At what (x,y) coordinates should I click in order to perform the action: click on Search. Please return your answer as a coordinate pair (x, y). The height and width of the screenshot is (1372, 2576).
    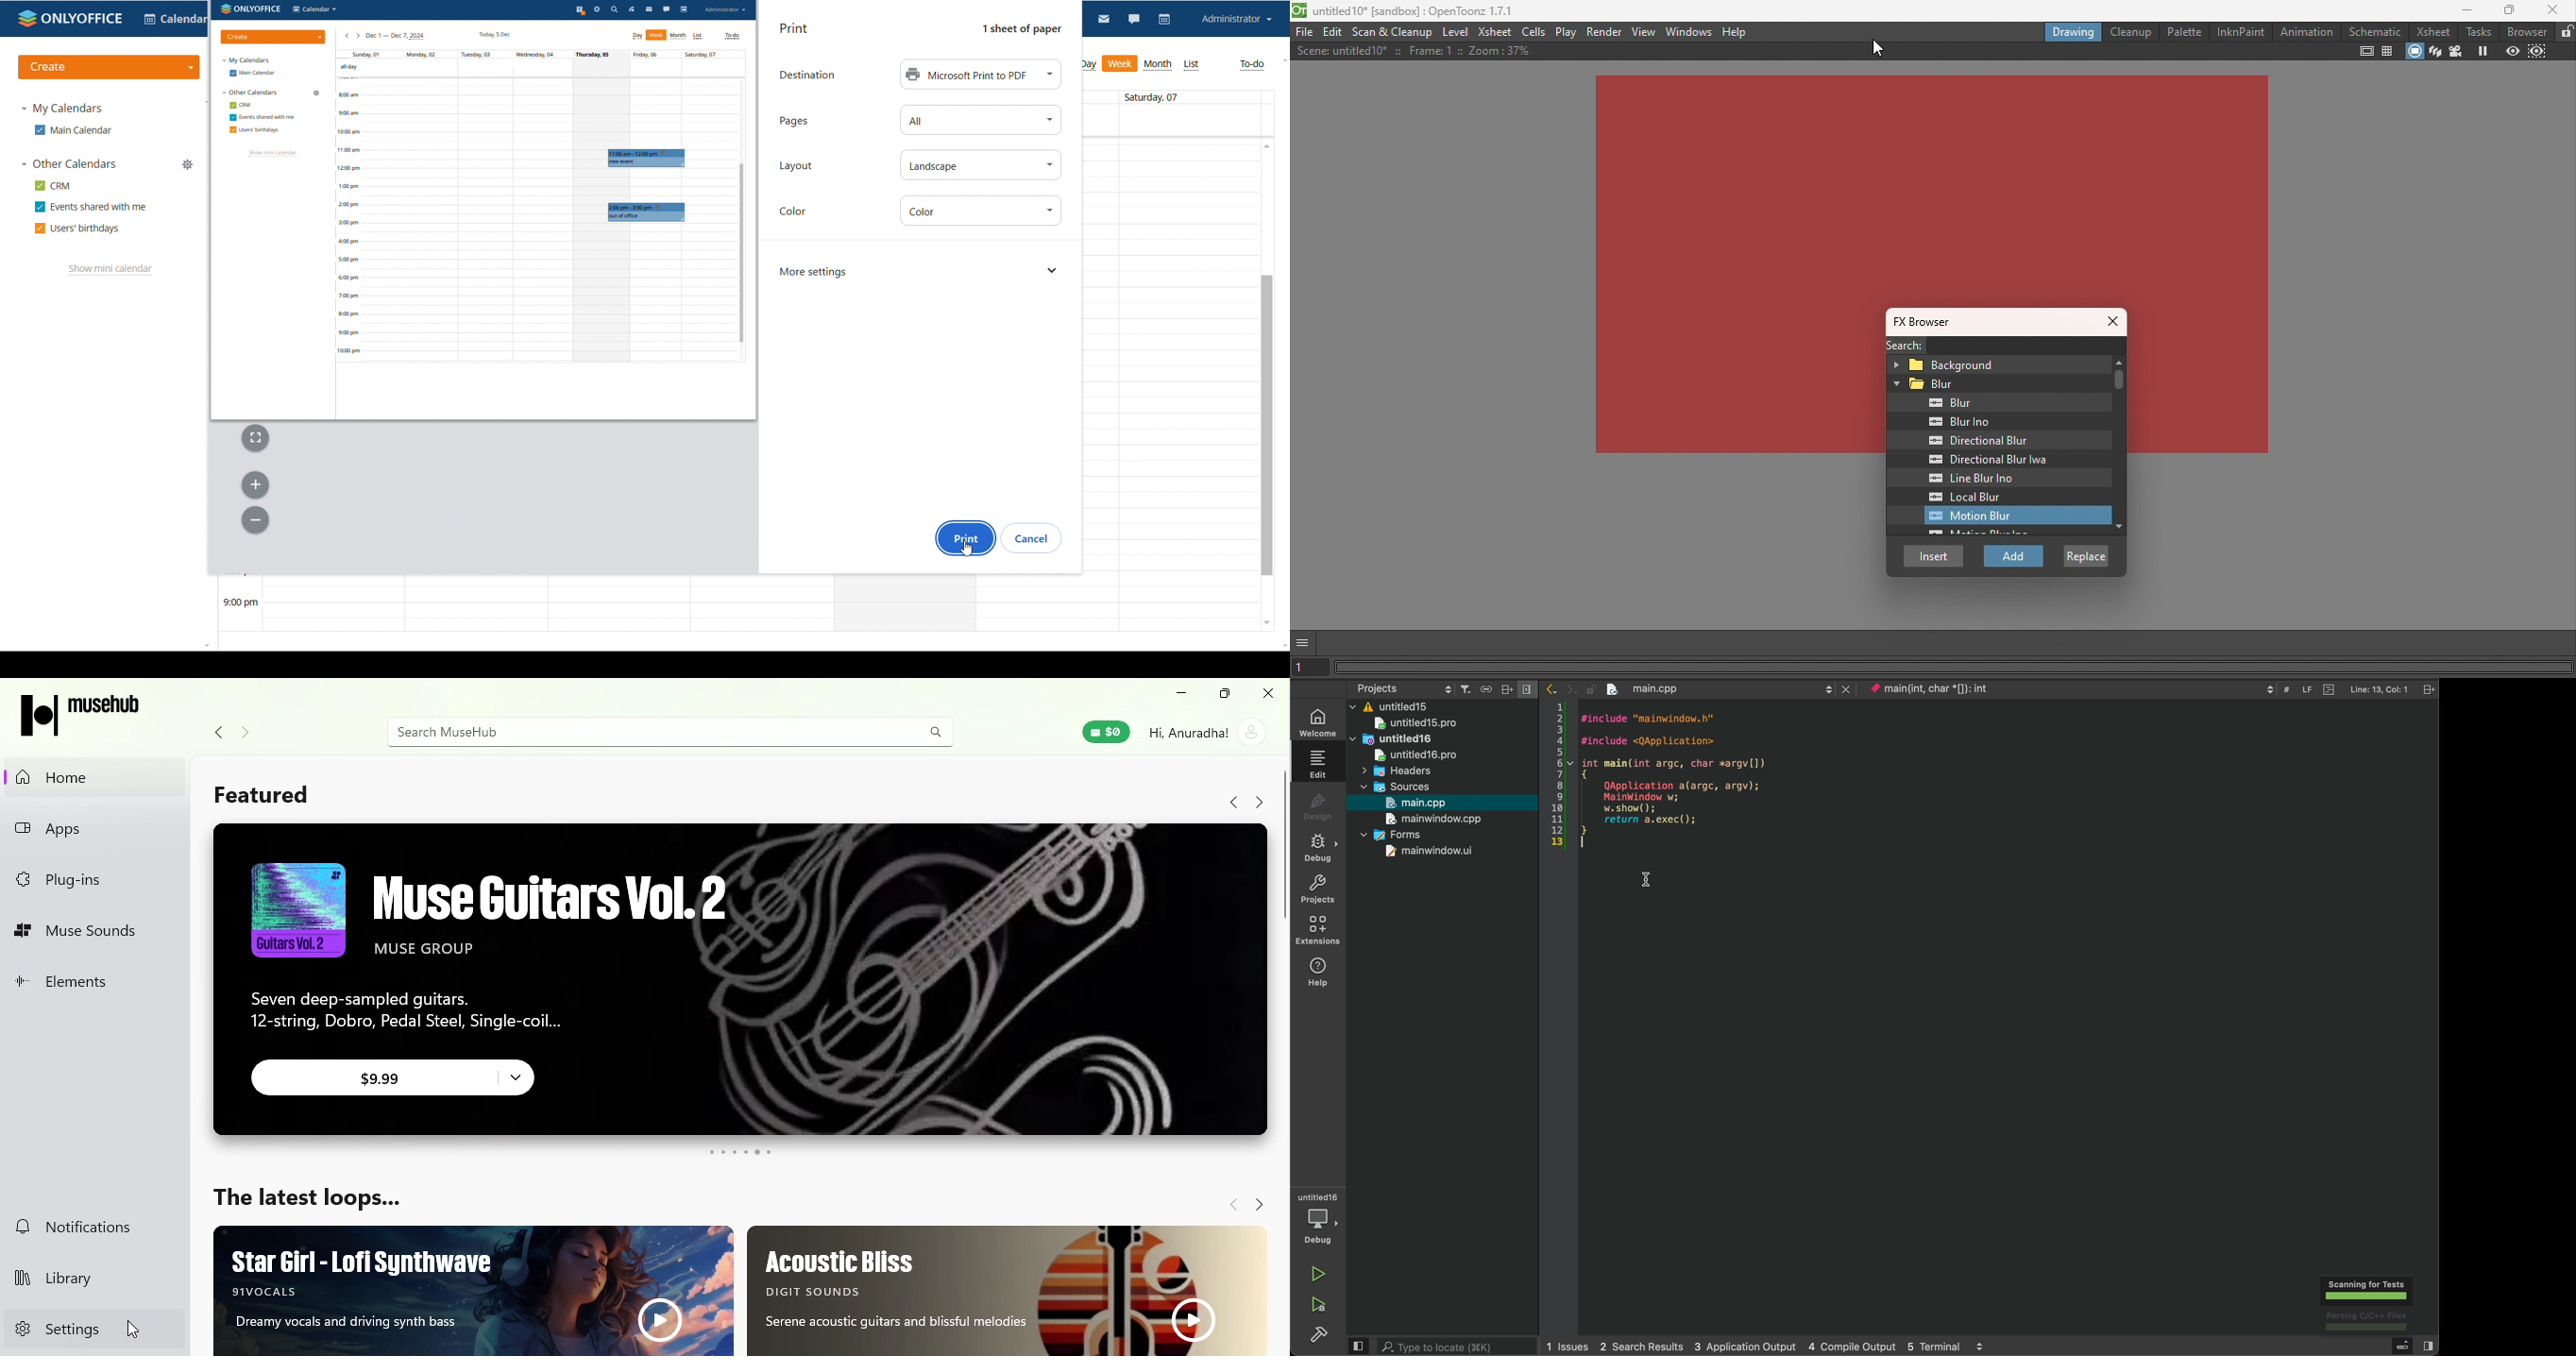
    Looking at the image, I should click on (936, 731).